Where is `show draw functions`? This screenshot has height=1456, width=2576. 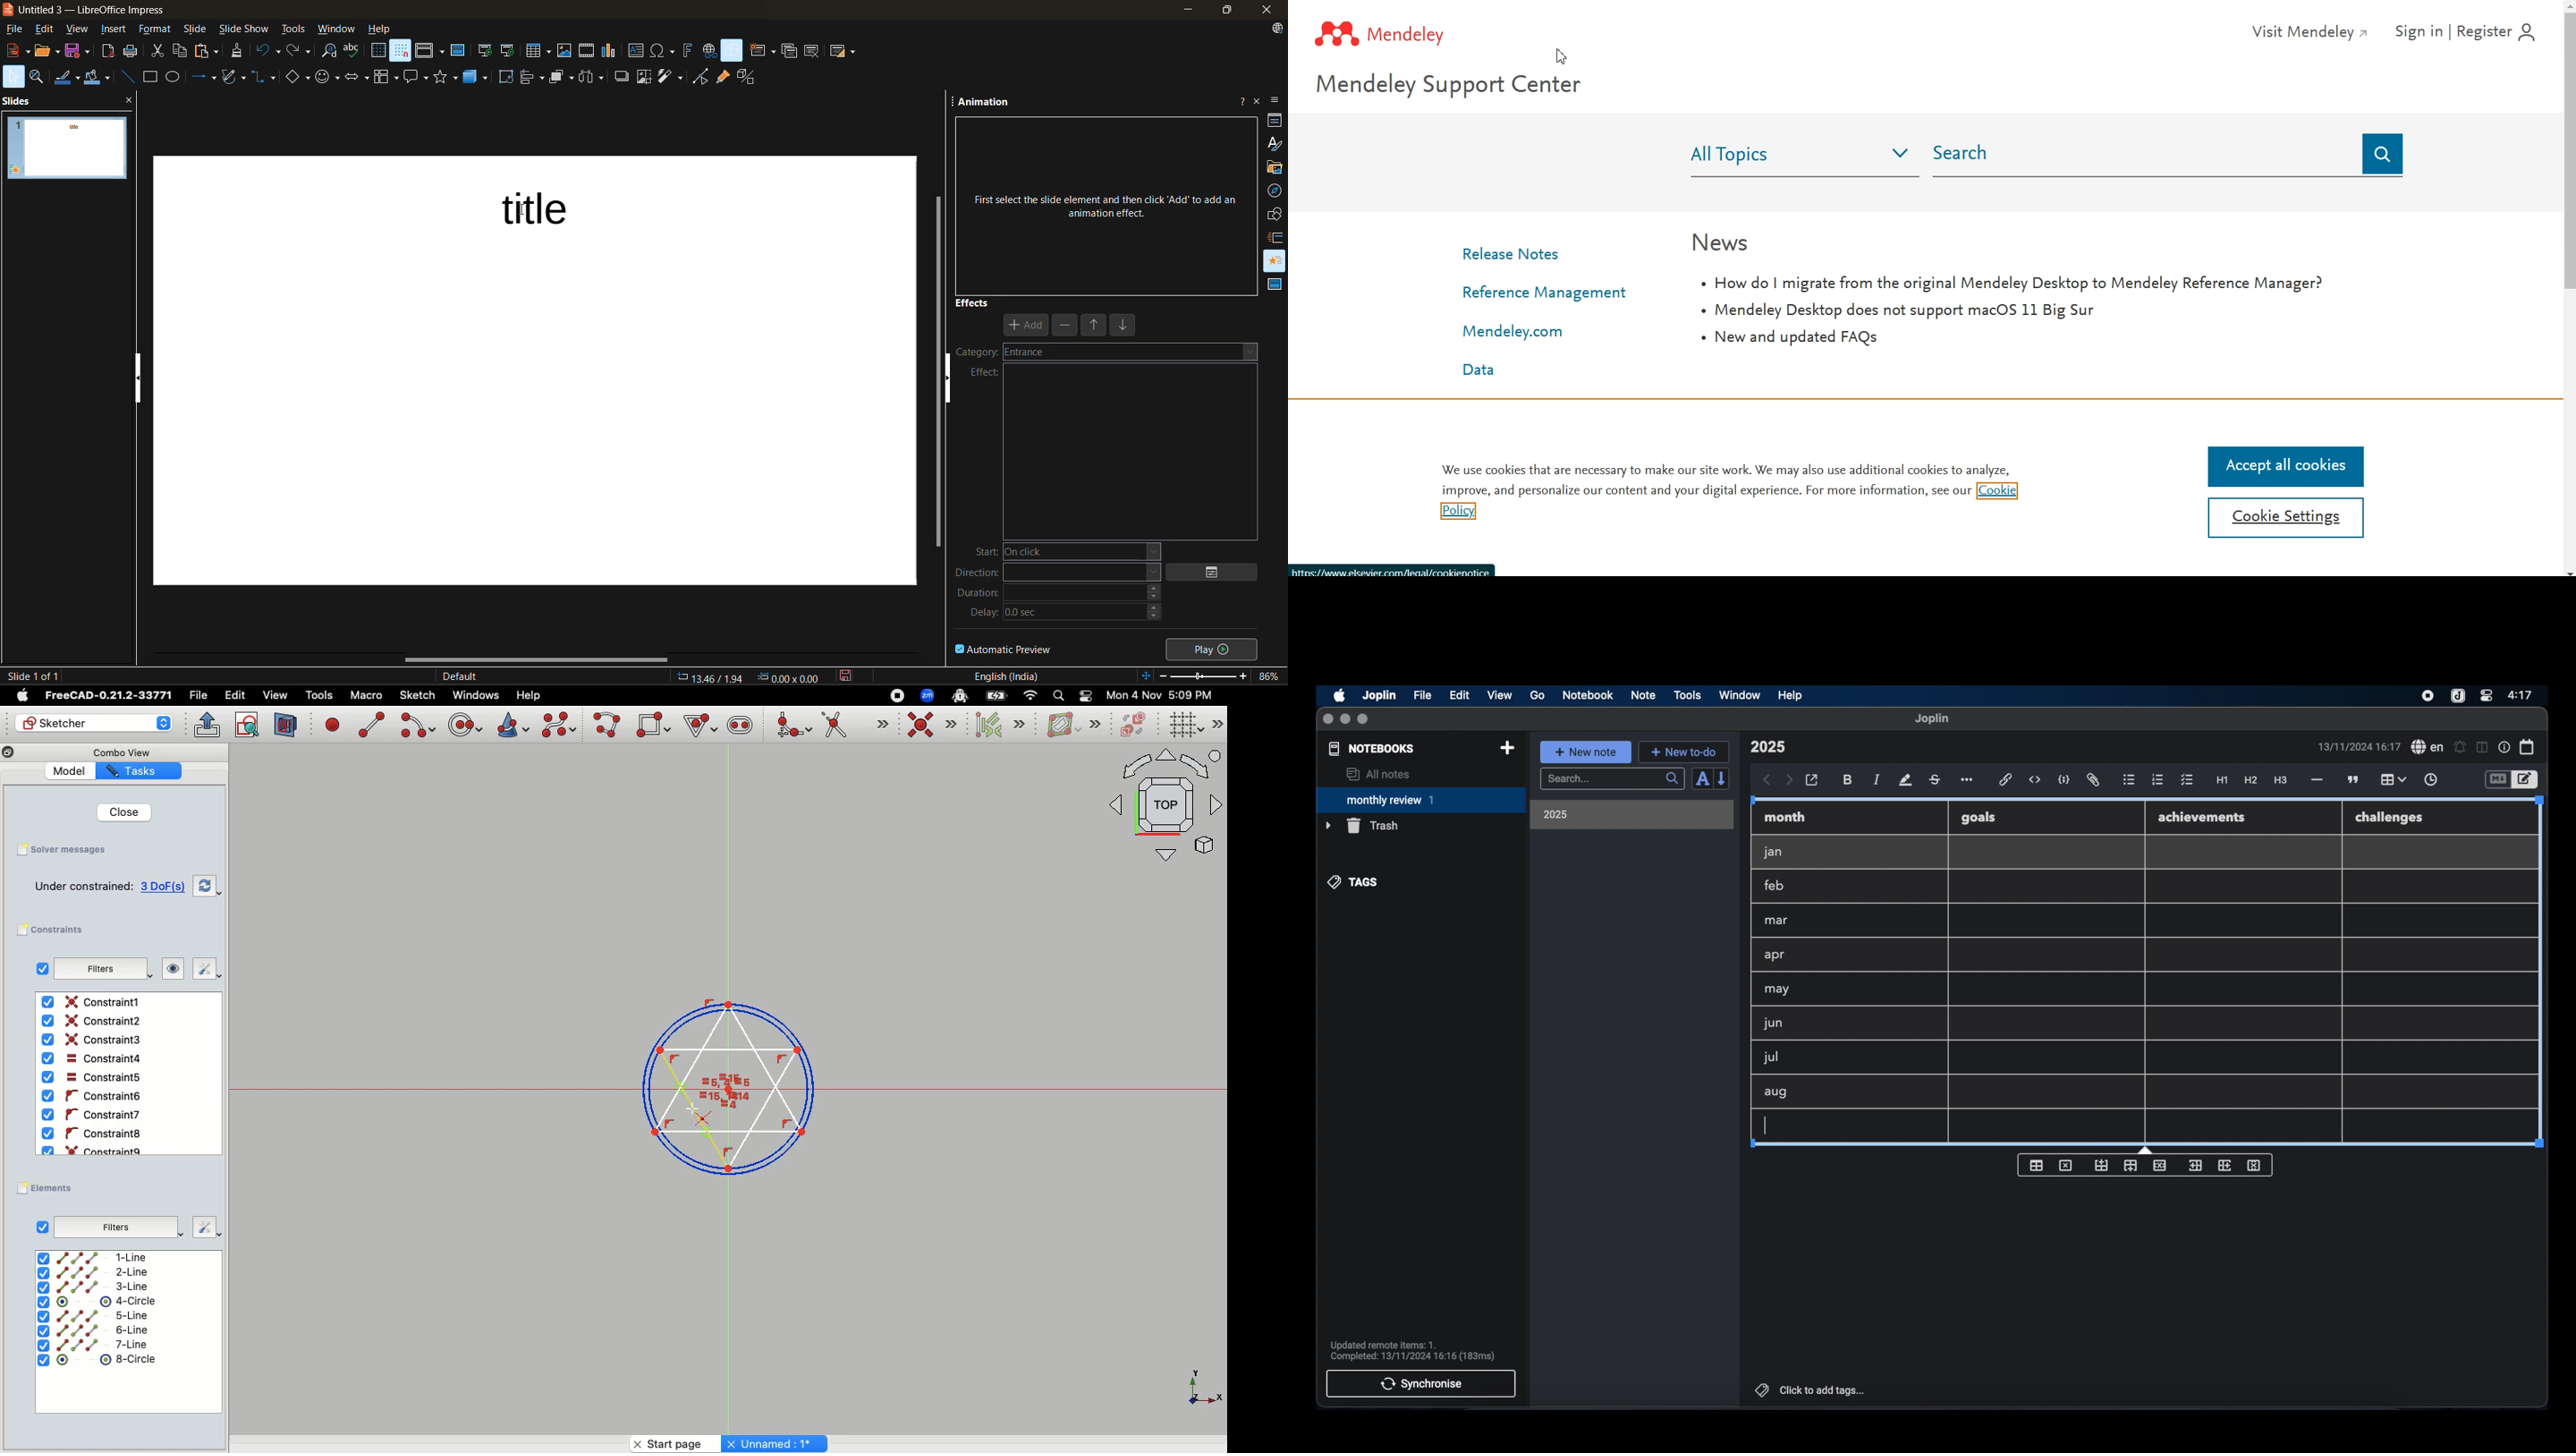 show draw functions is located at coordinates (733, 49).